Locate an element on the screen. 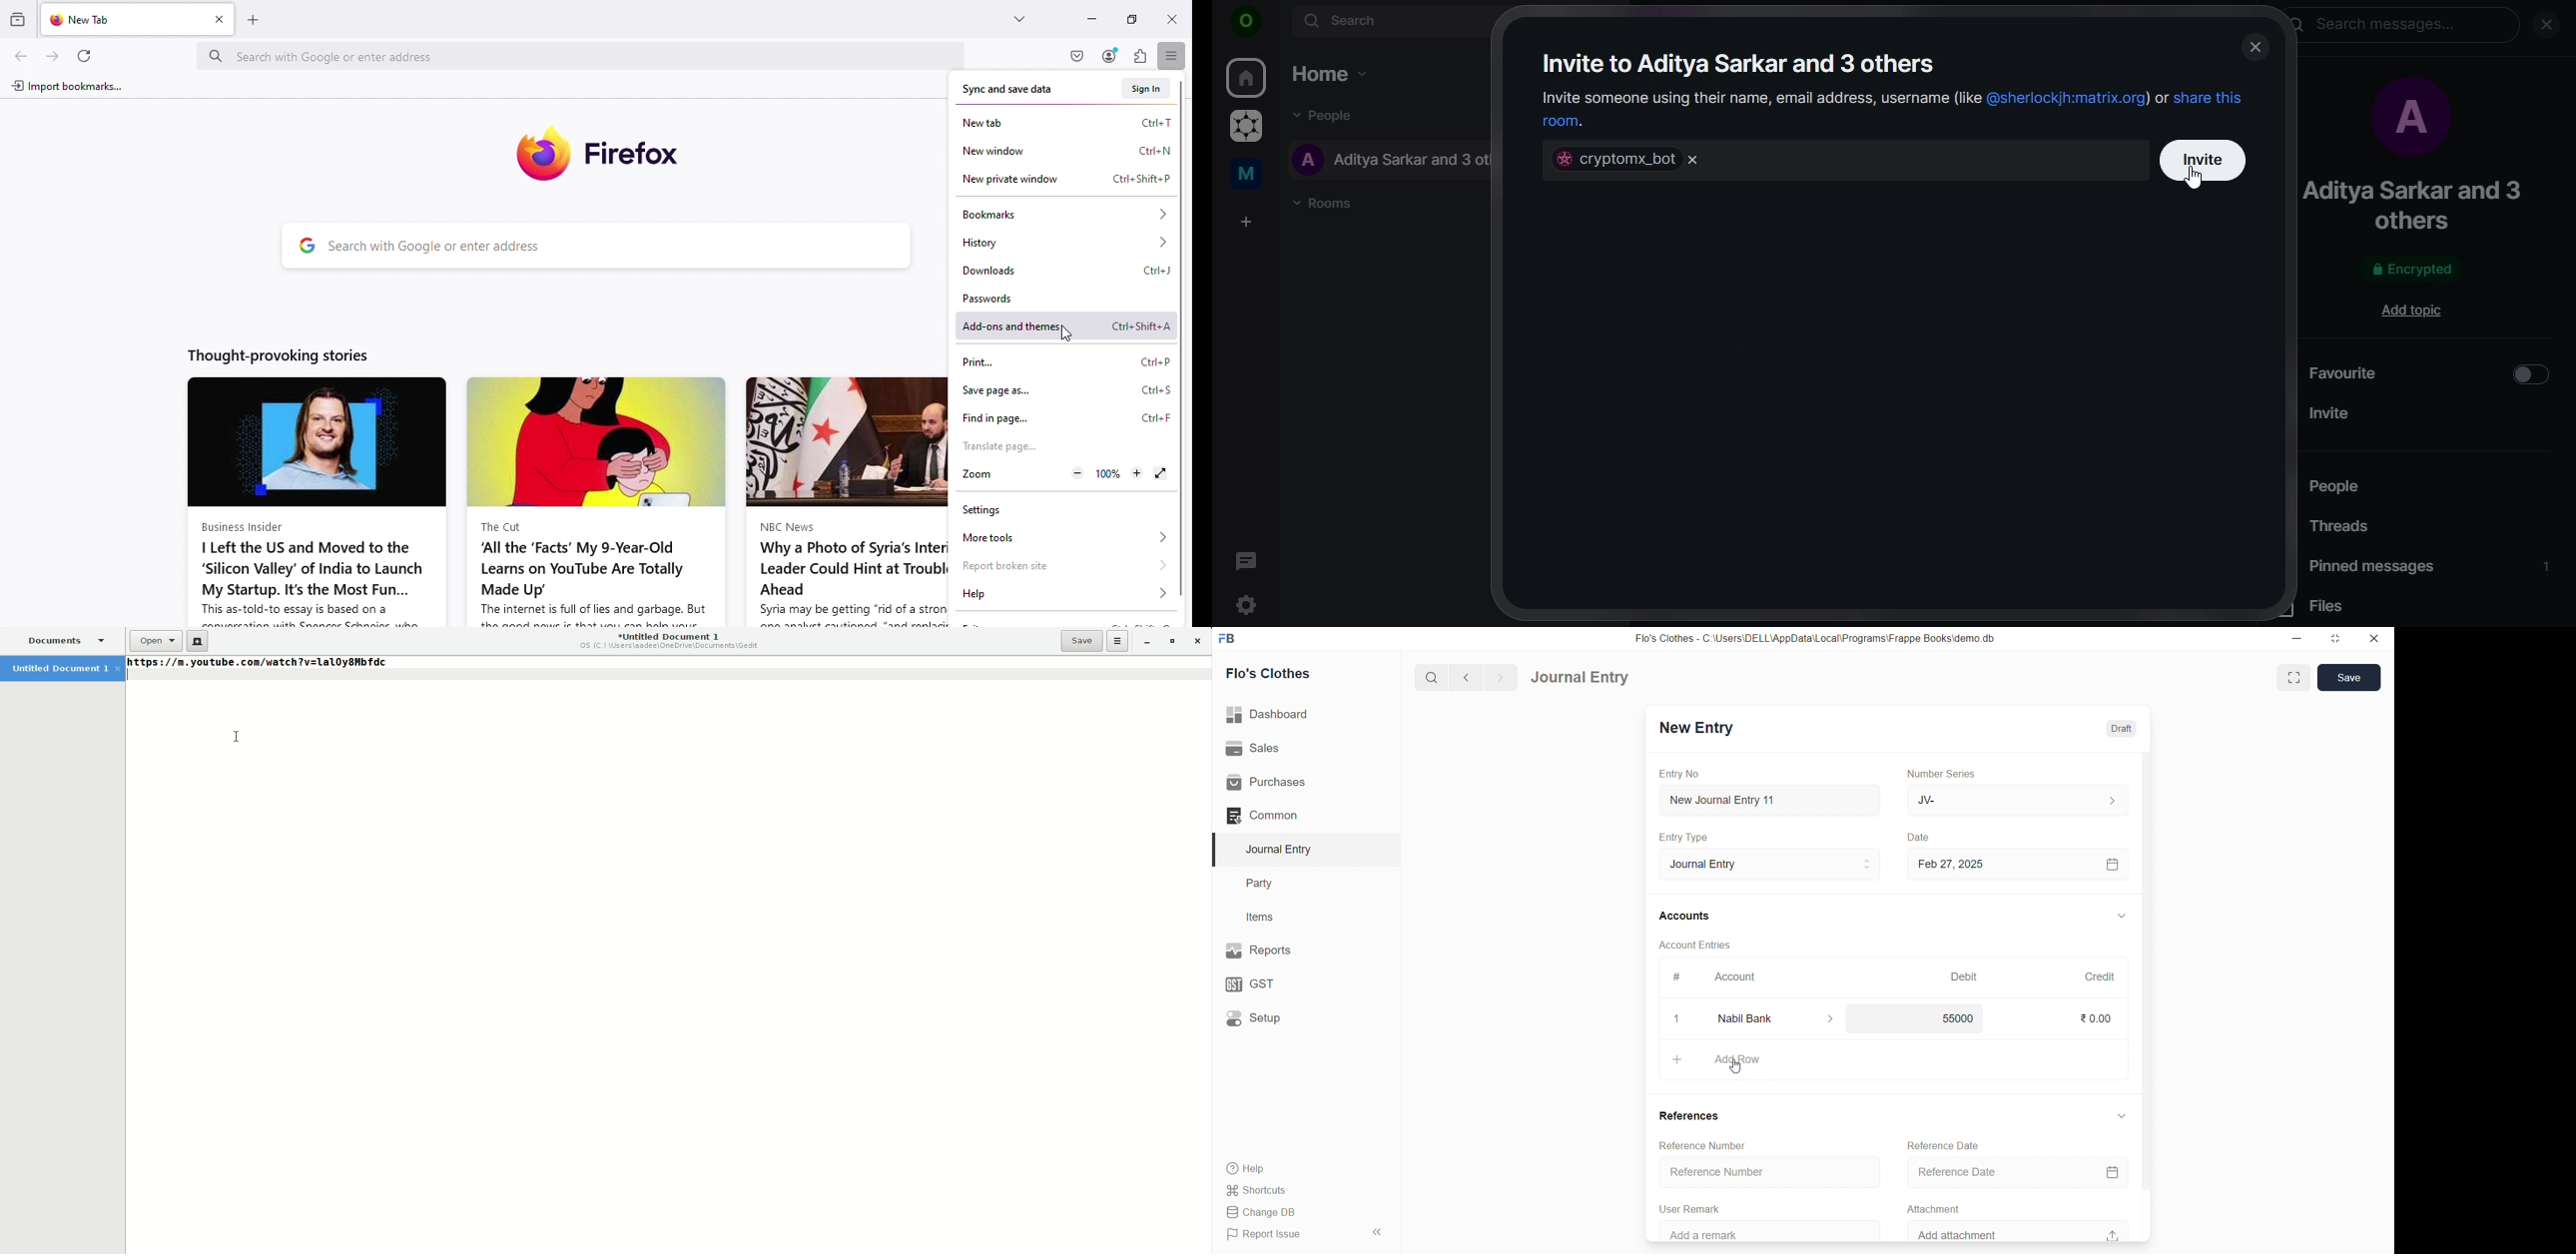 The height and width of the screenshot is (1260, 2576). Flo's Clothes - C:\Users\DELL\AppData\Local\Programs\Frappe Books\demo.db is located at coordinates (1815, 637).